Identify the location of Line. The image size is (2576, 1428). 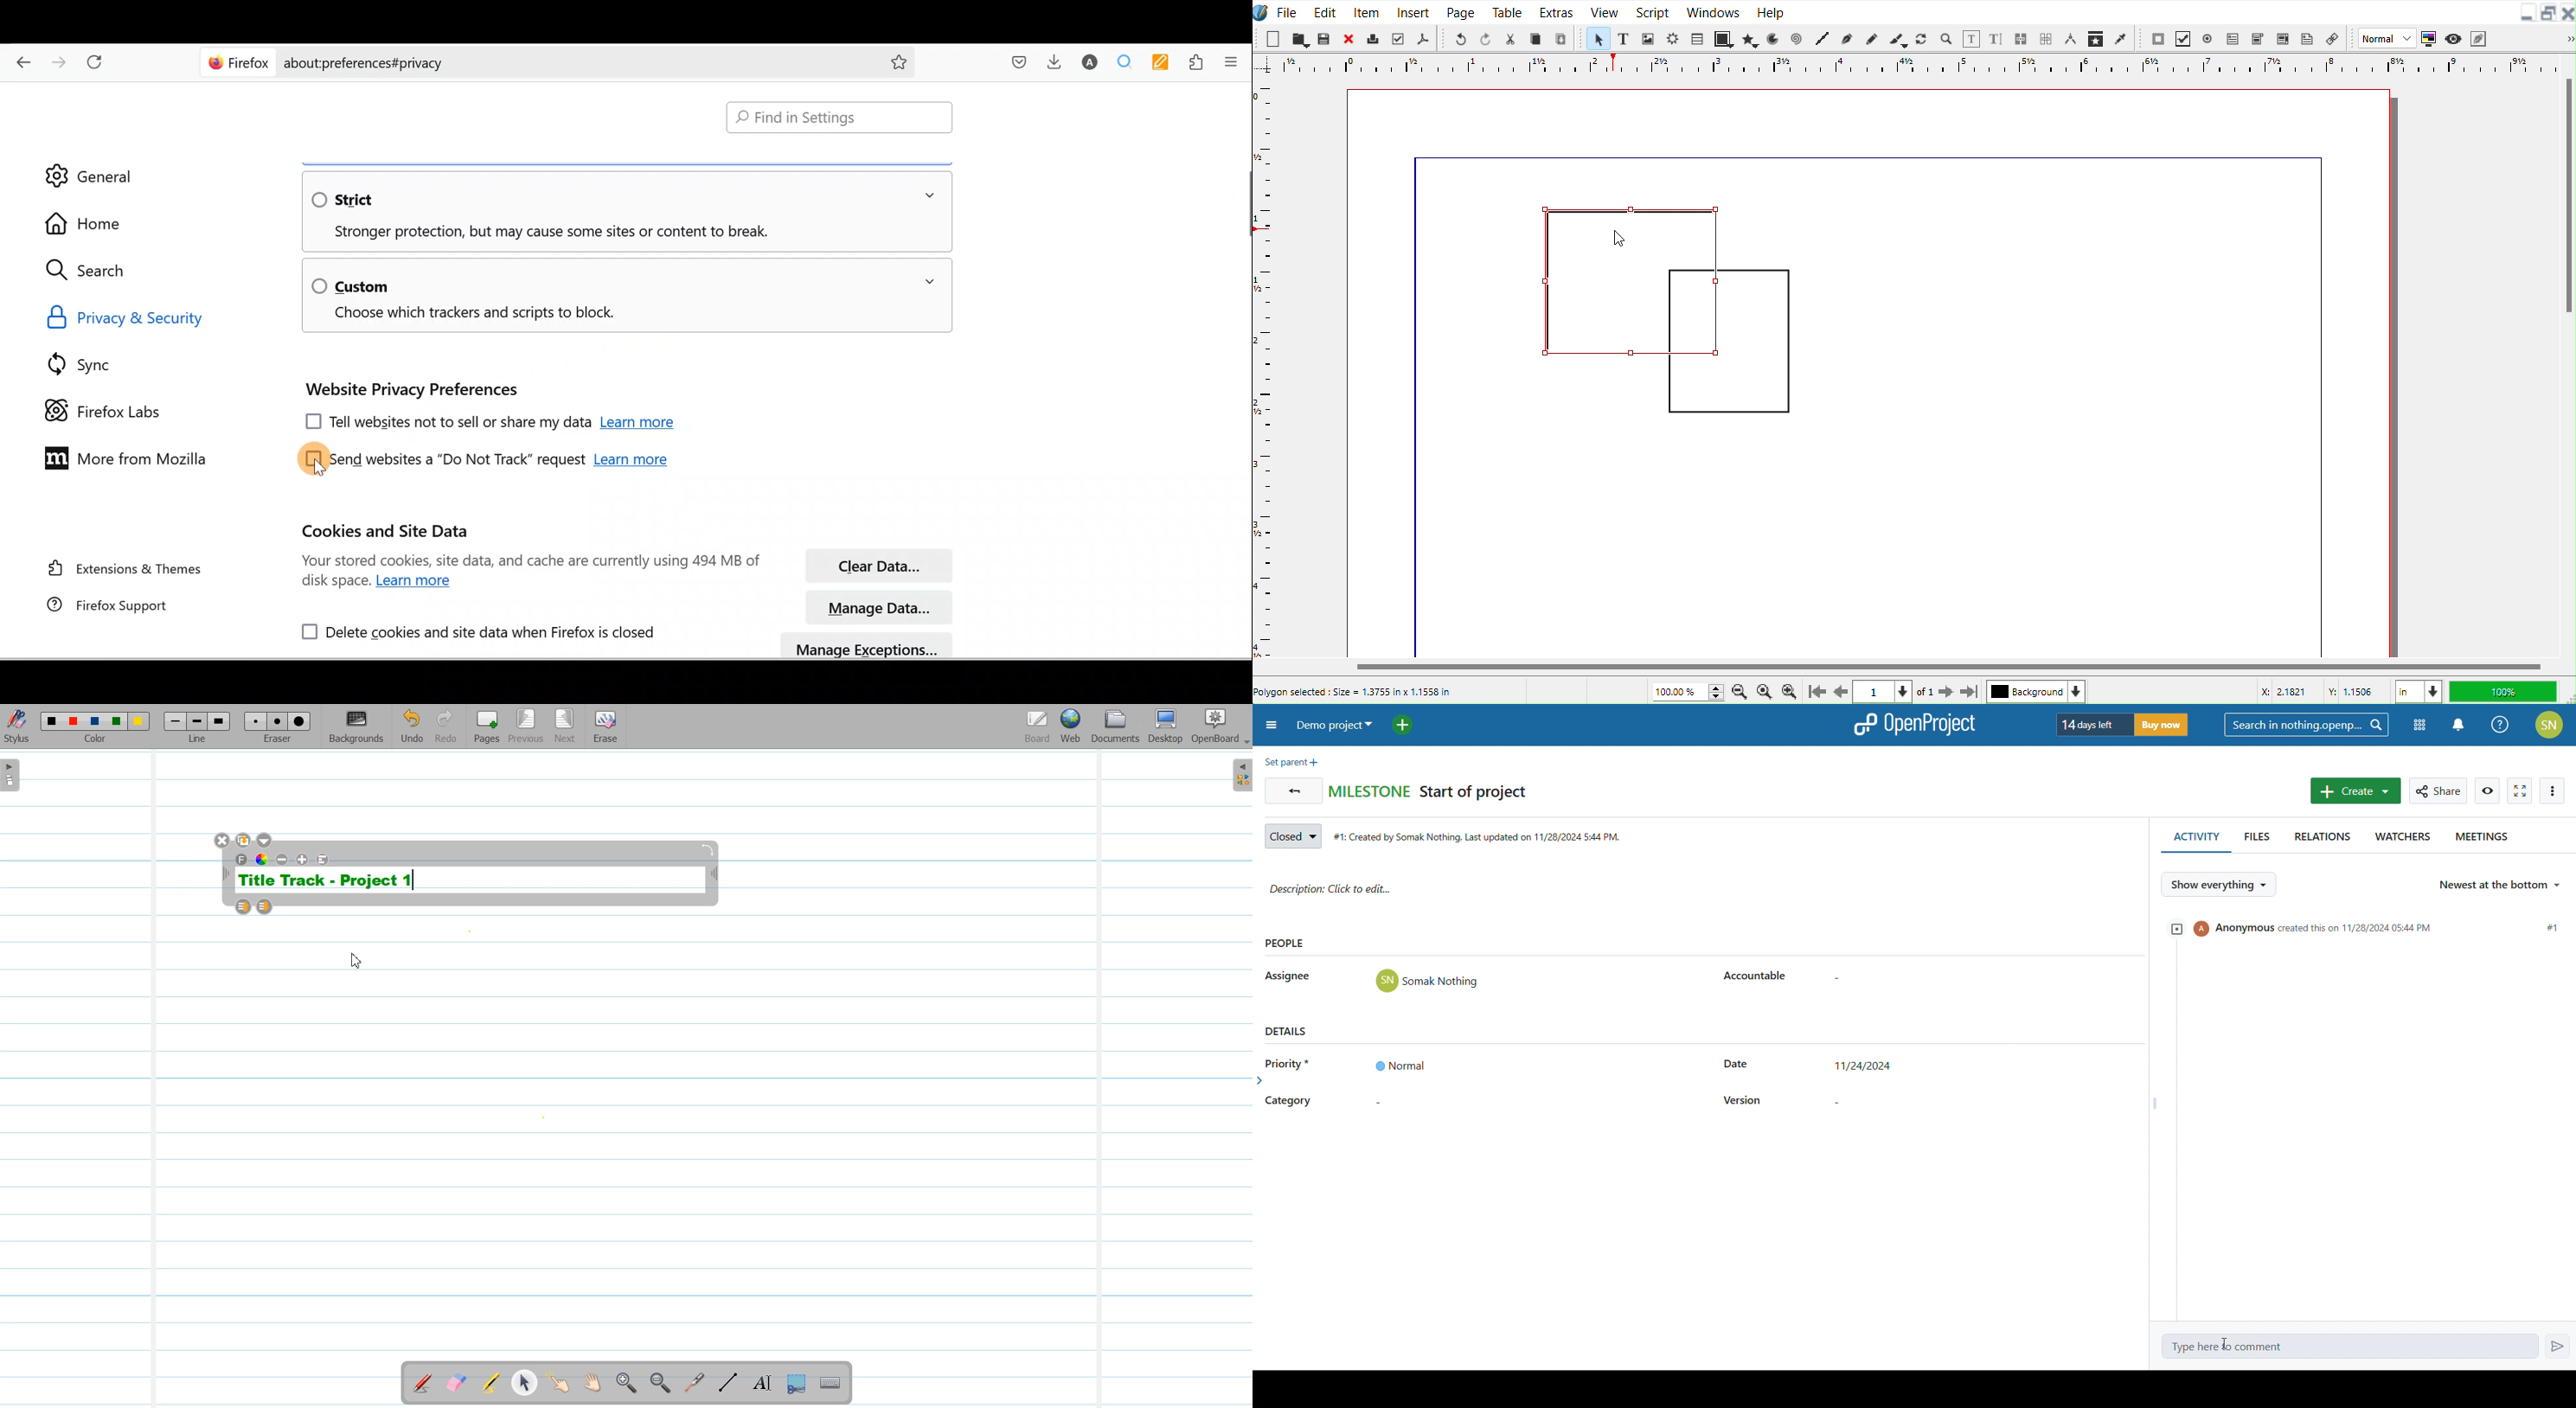
(199, 726).